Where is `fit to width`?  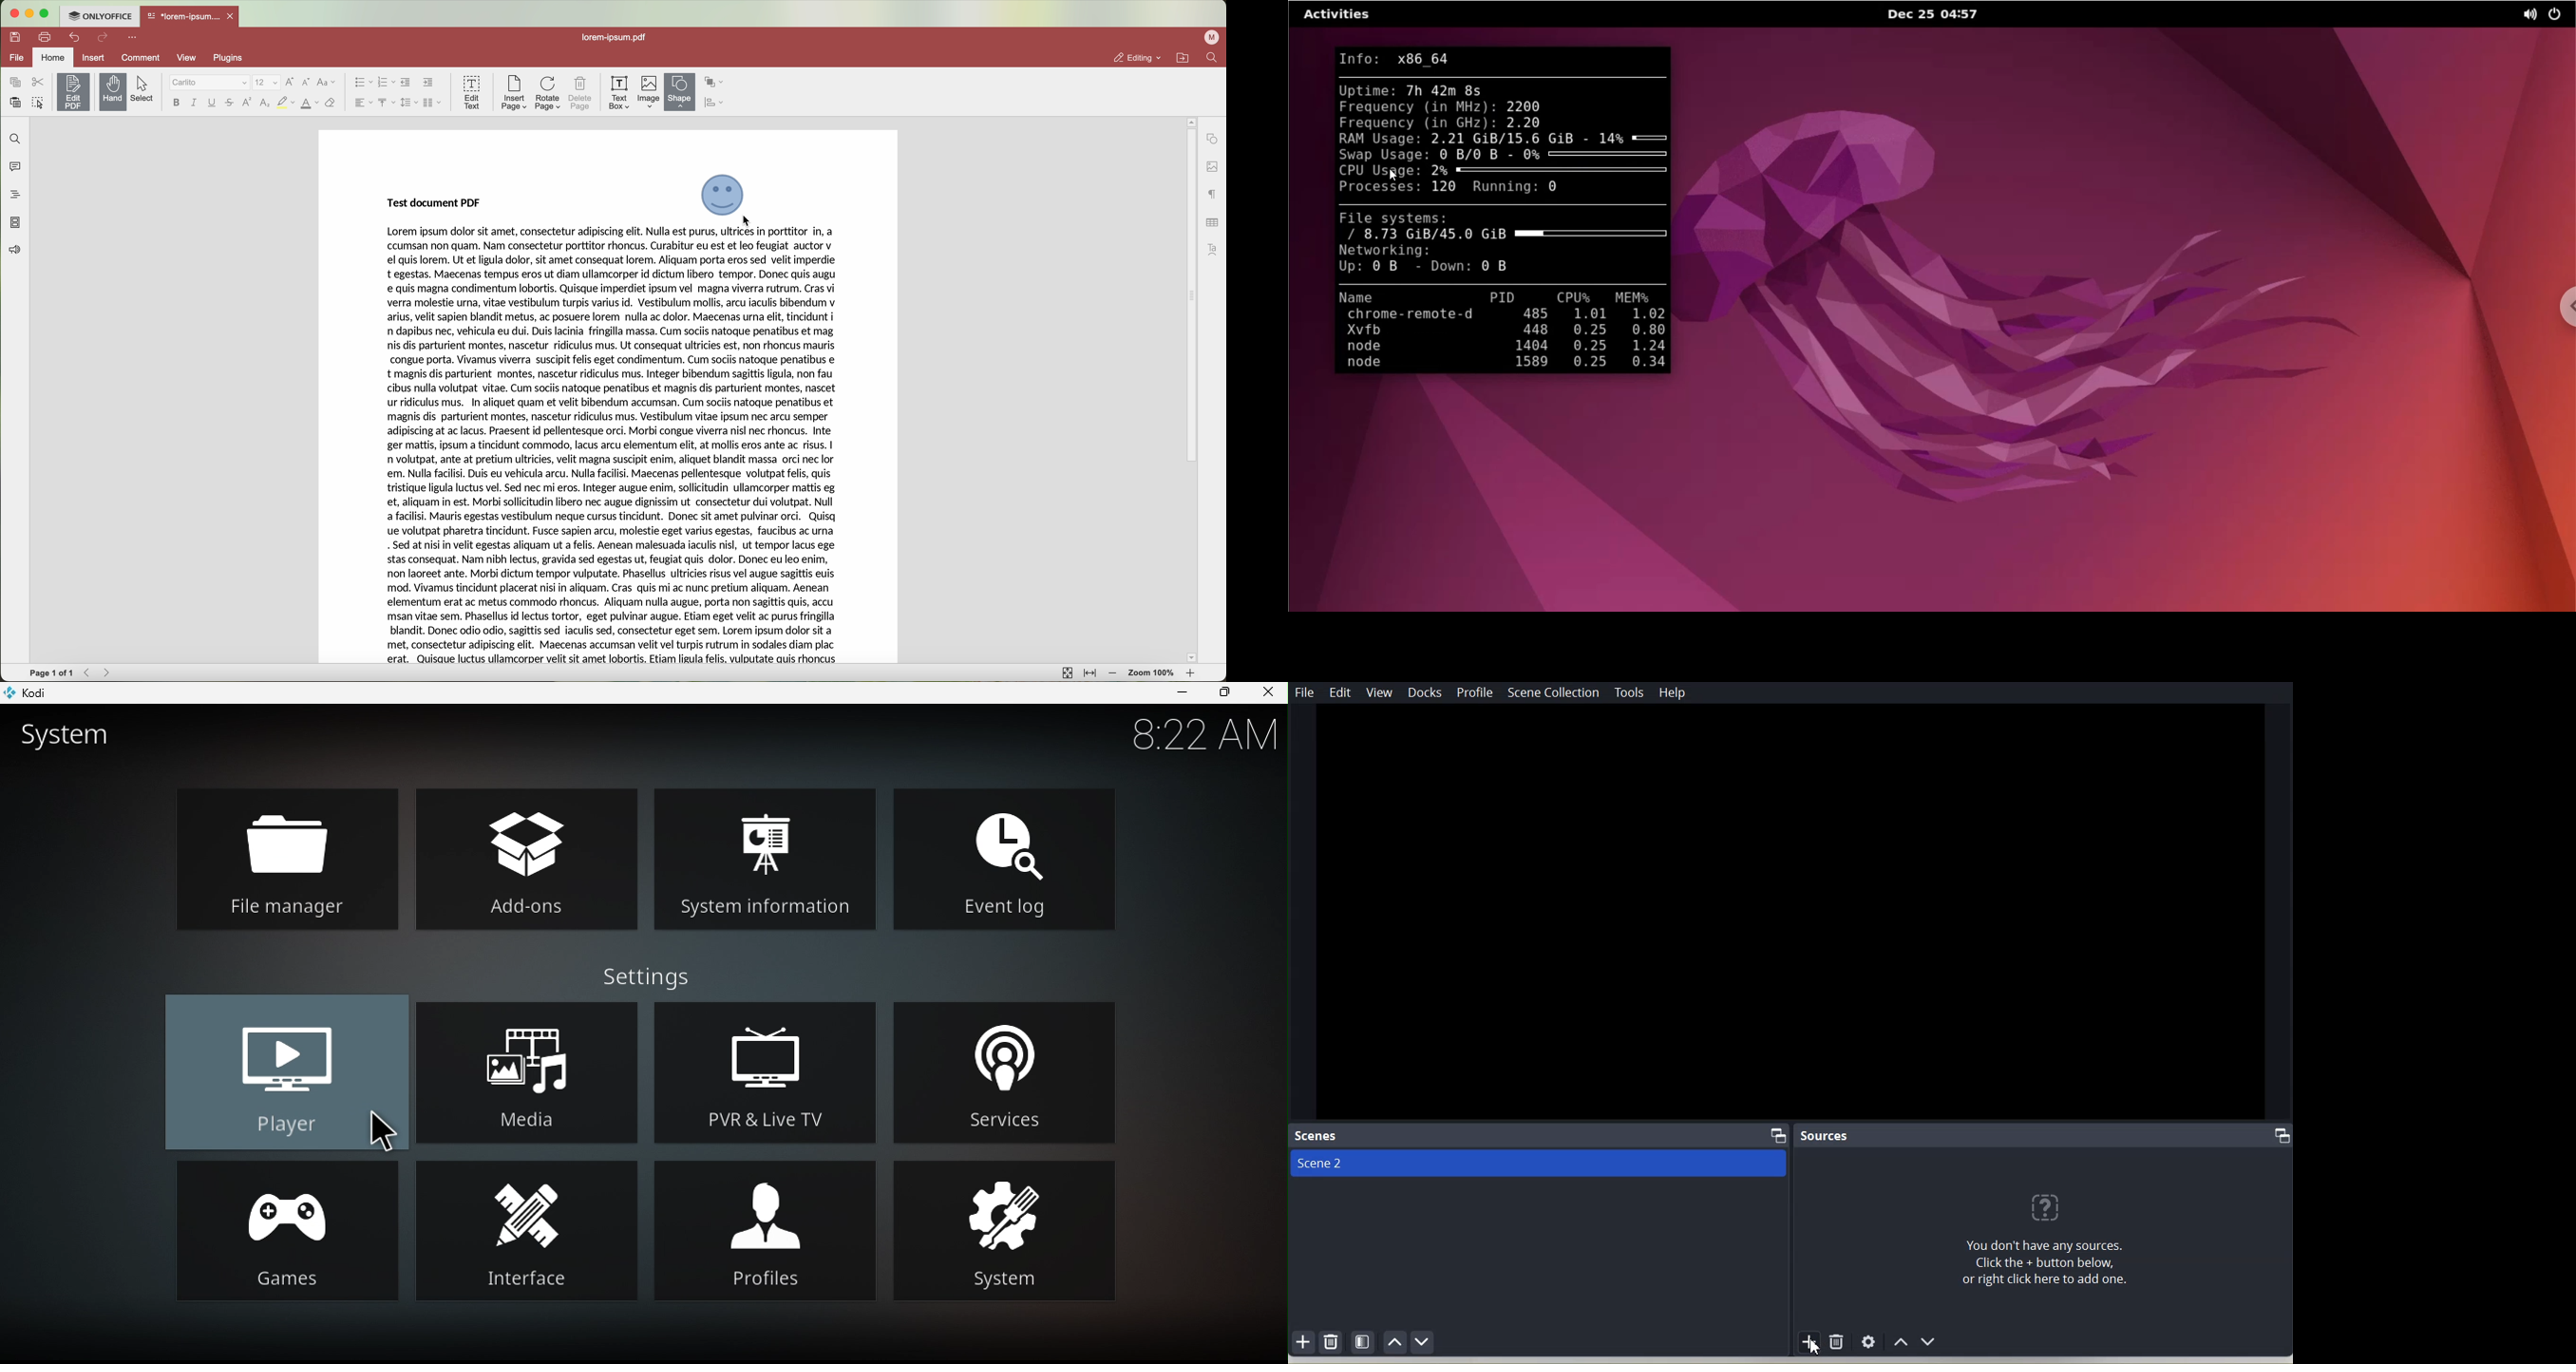 fit to width is located at coordinates (1092, 674).